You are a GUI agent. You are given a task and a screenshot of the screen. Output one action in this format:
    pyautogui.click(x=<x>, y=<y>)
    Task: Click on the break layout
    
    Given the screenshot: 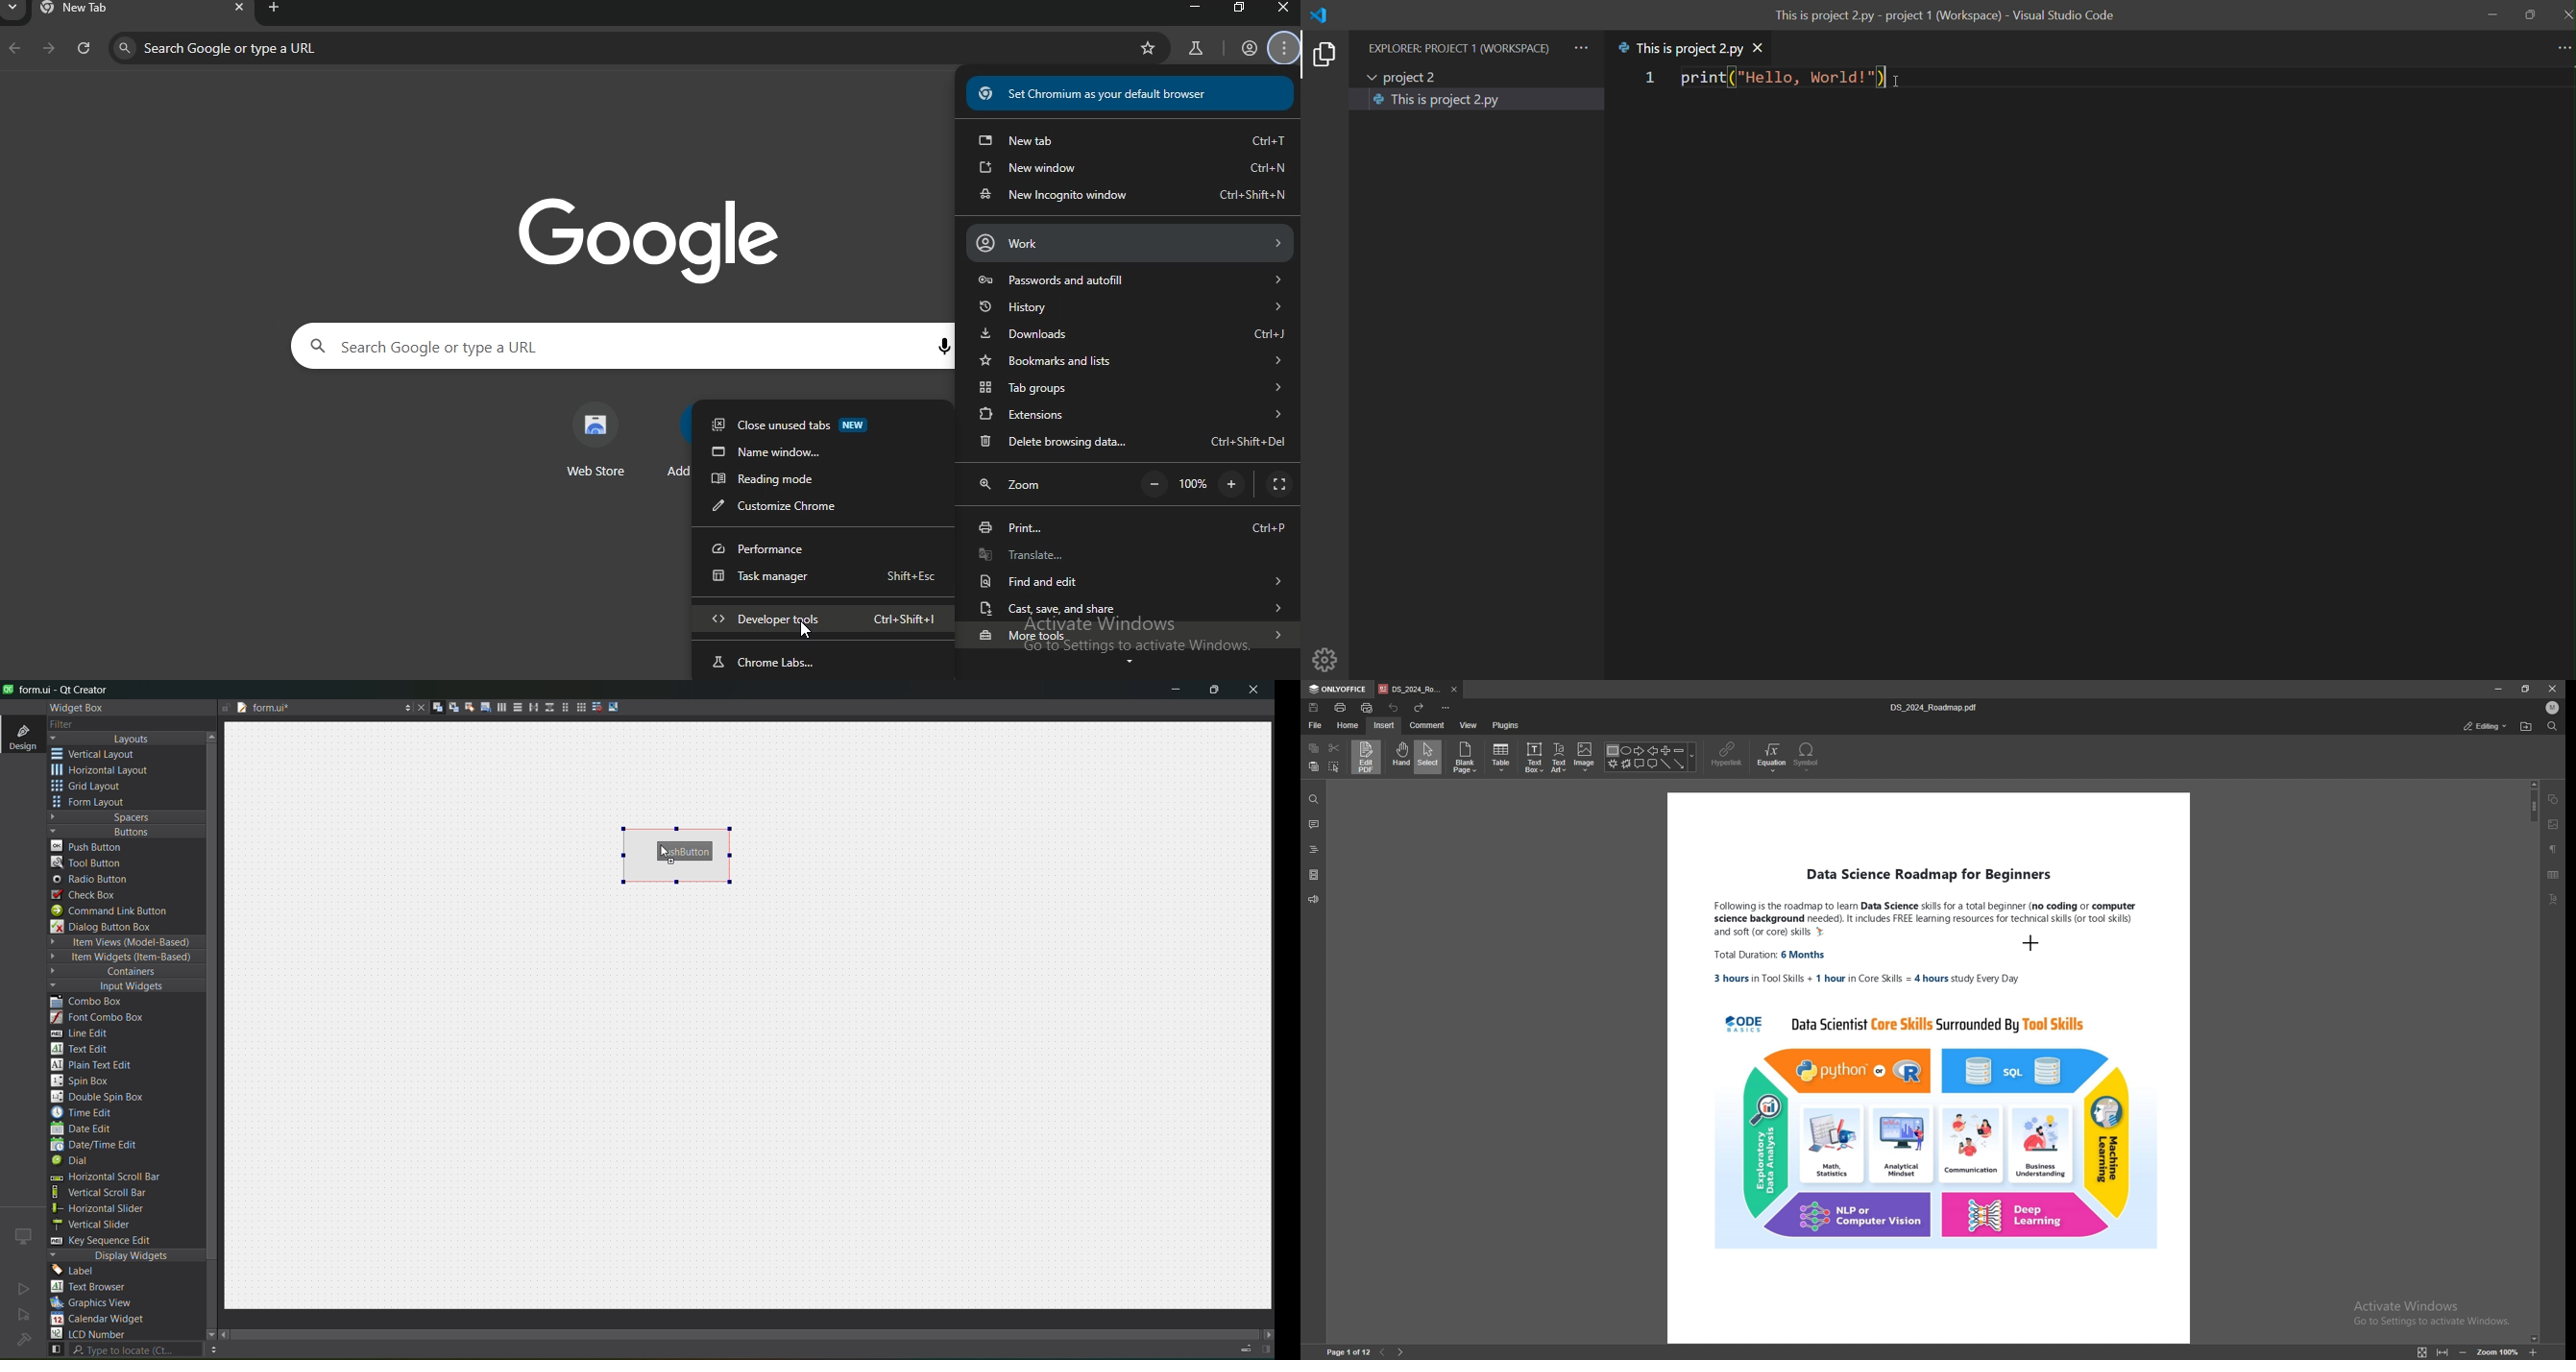 What is the action you would take?
    pyautogui.click(x=594, y=708)
    